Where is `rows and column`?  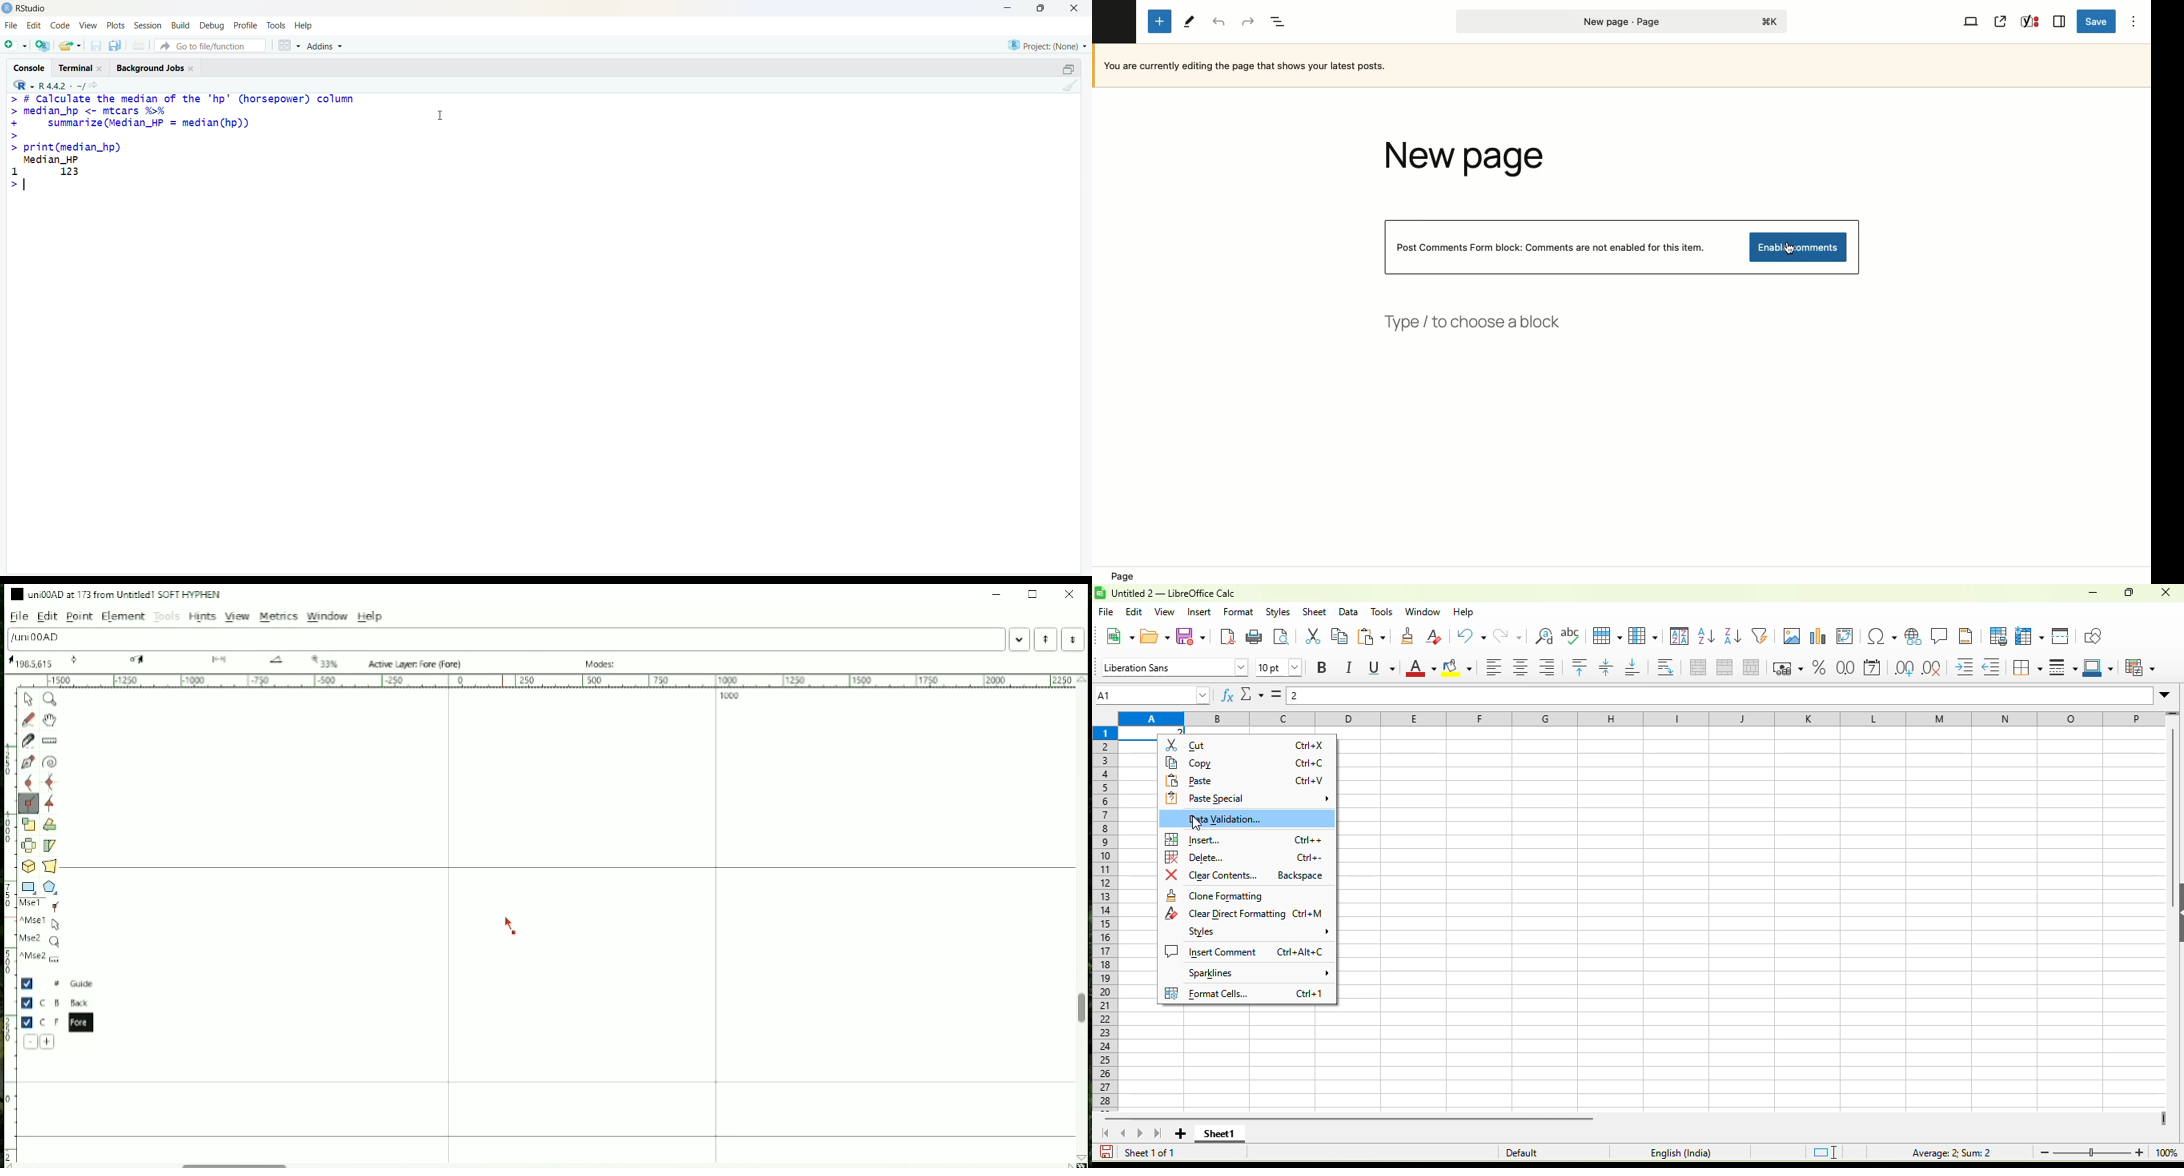 rows and column is located at coordinates (2032, 636).